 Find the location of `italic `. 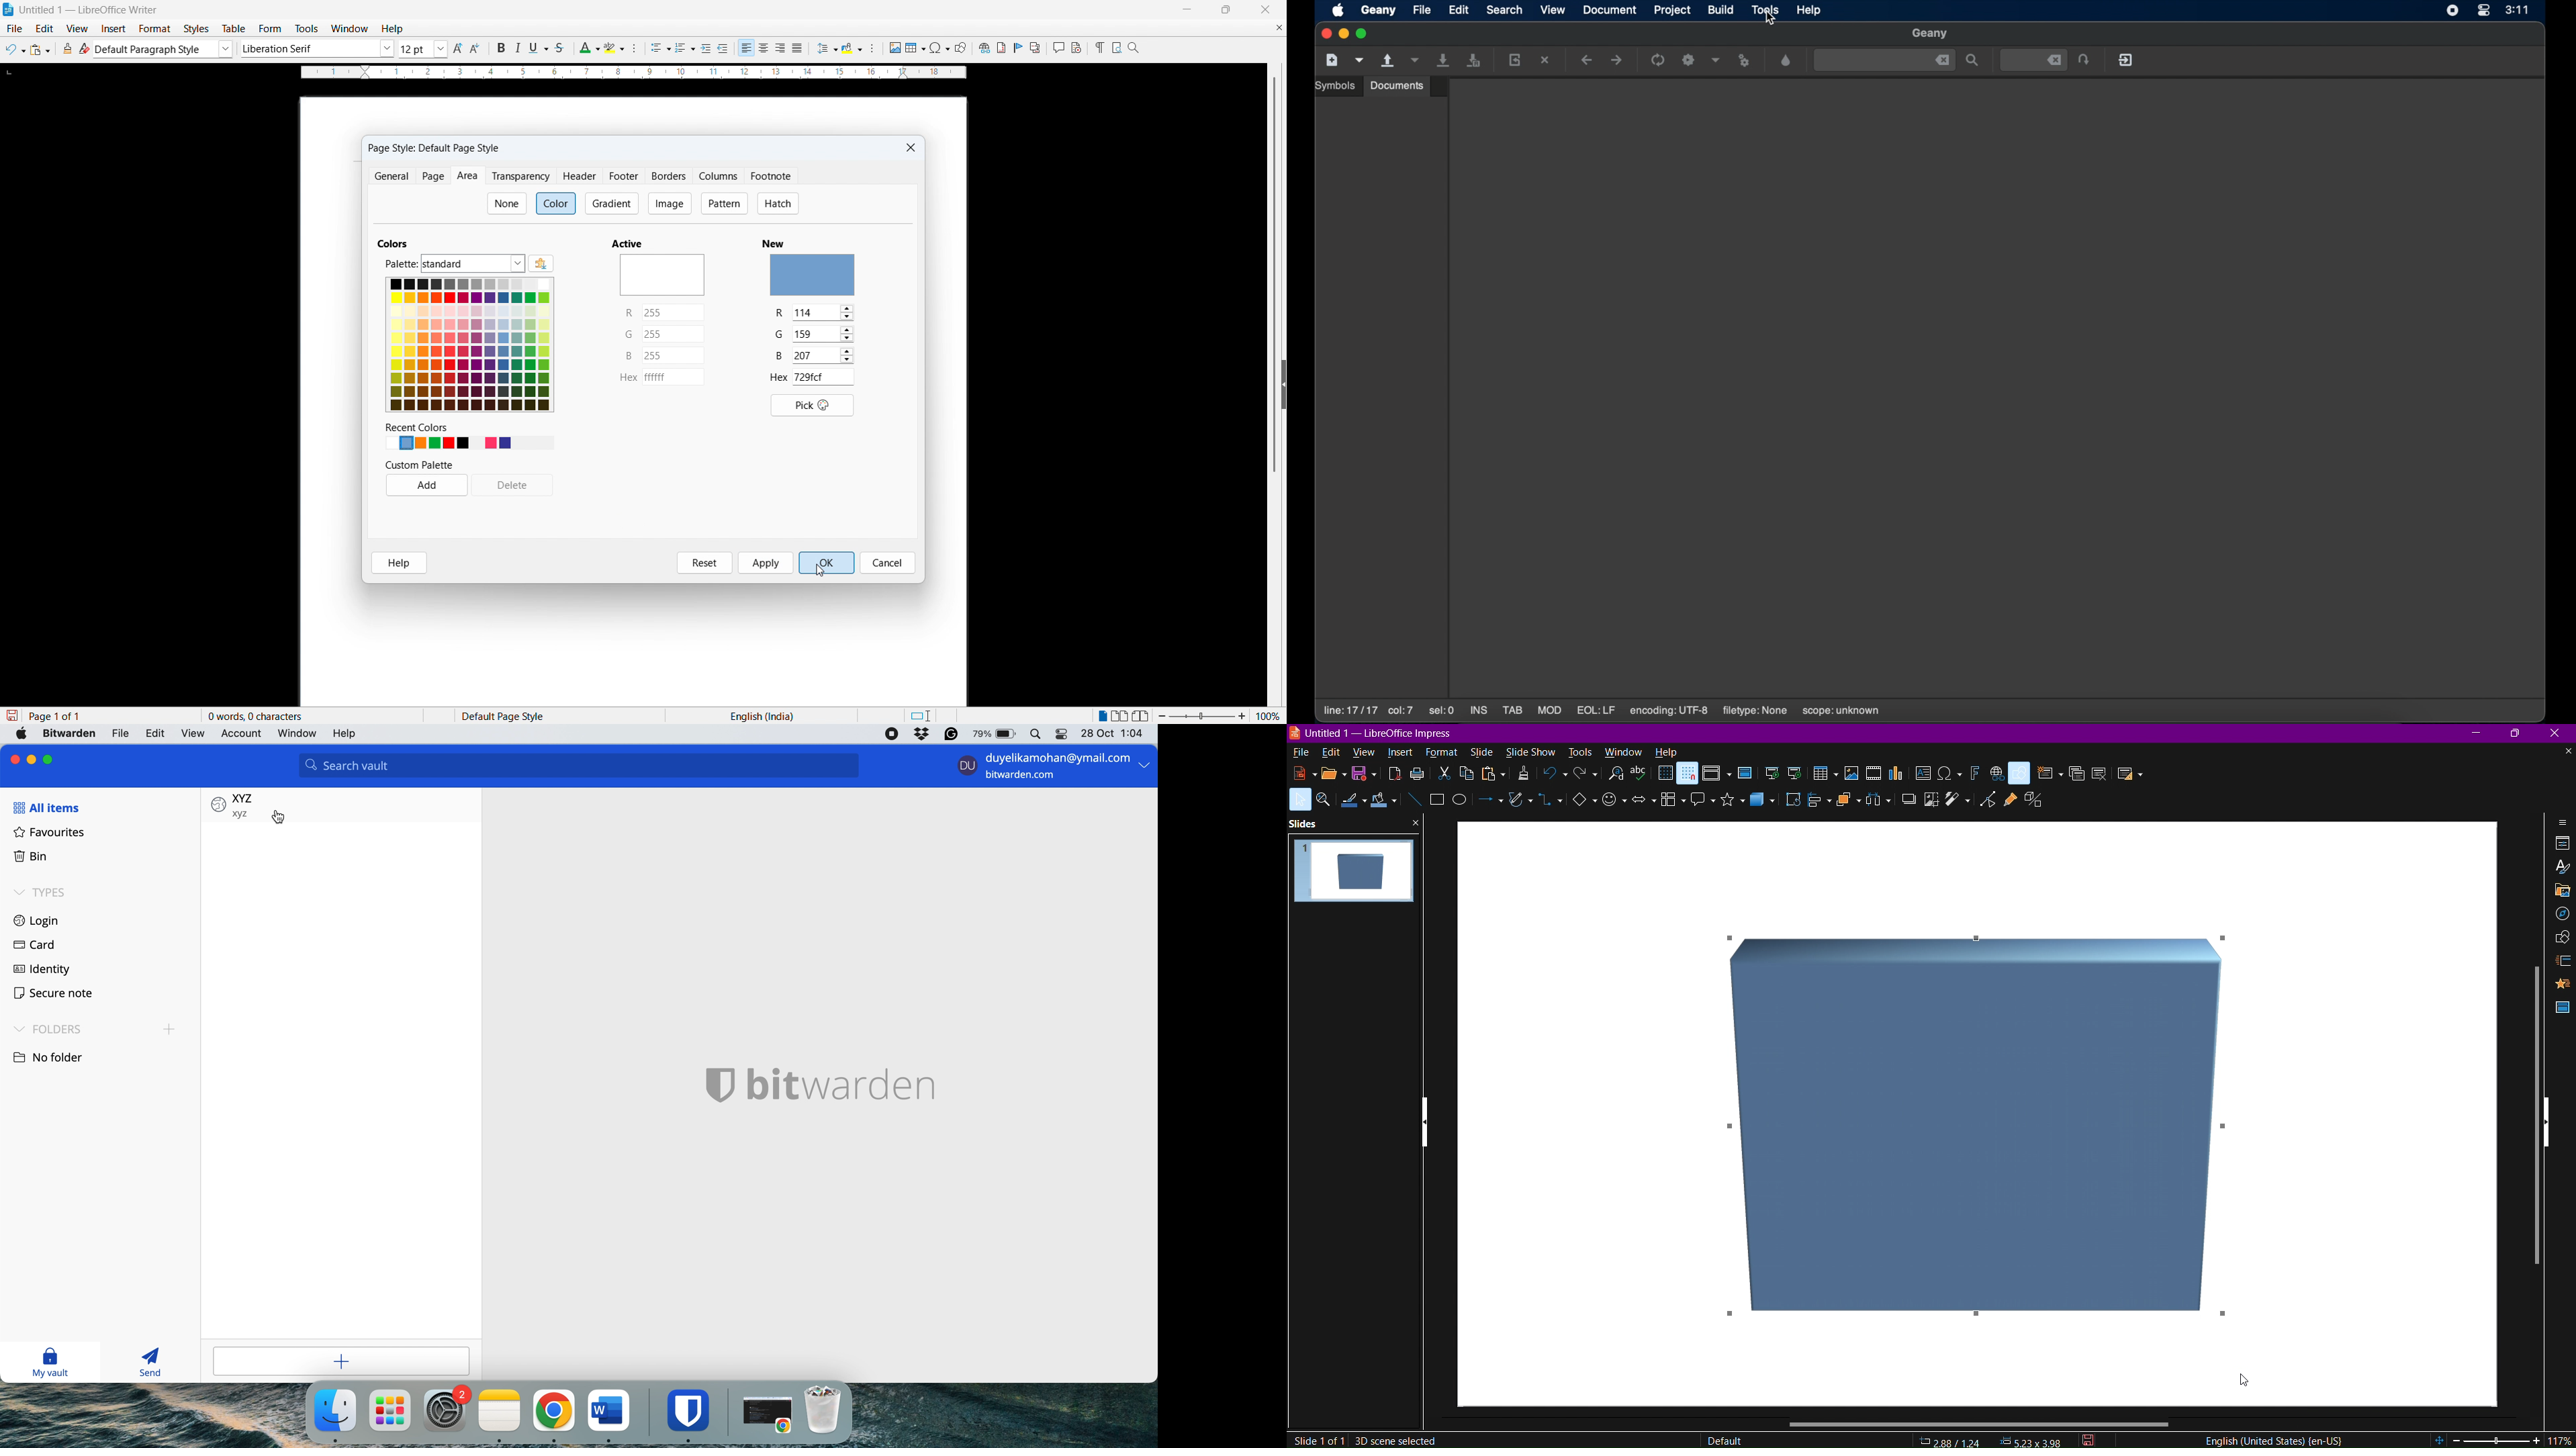

italic  is located at coordinates (516, 48).